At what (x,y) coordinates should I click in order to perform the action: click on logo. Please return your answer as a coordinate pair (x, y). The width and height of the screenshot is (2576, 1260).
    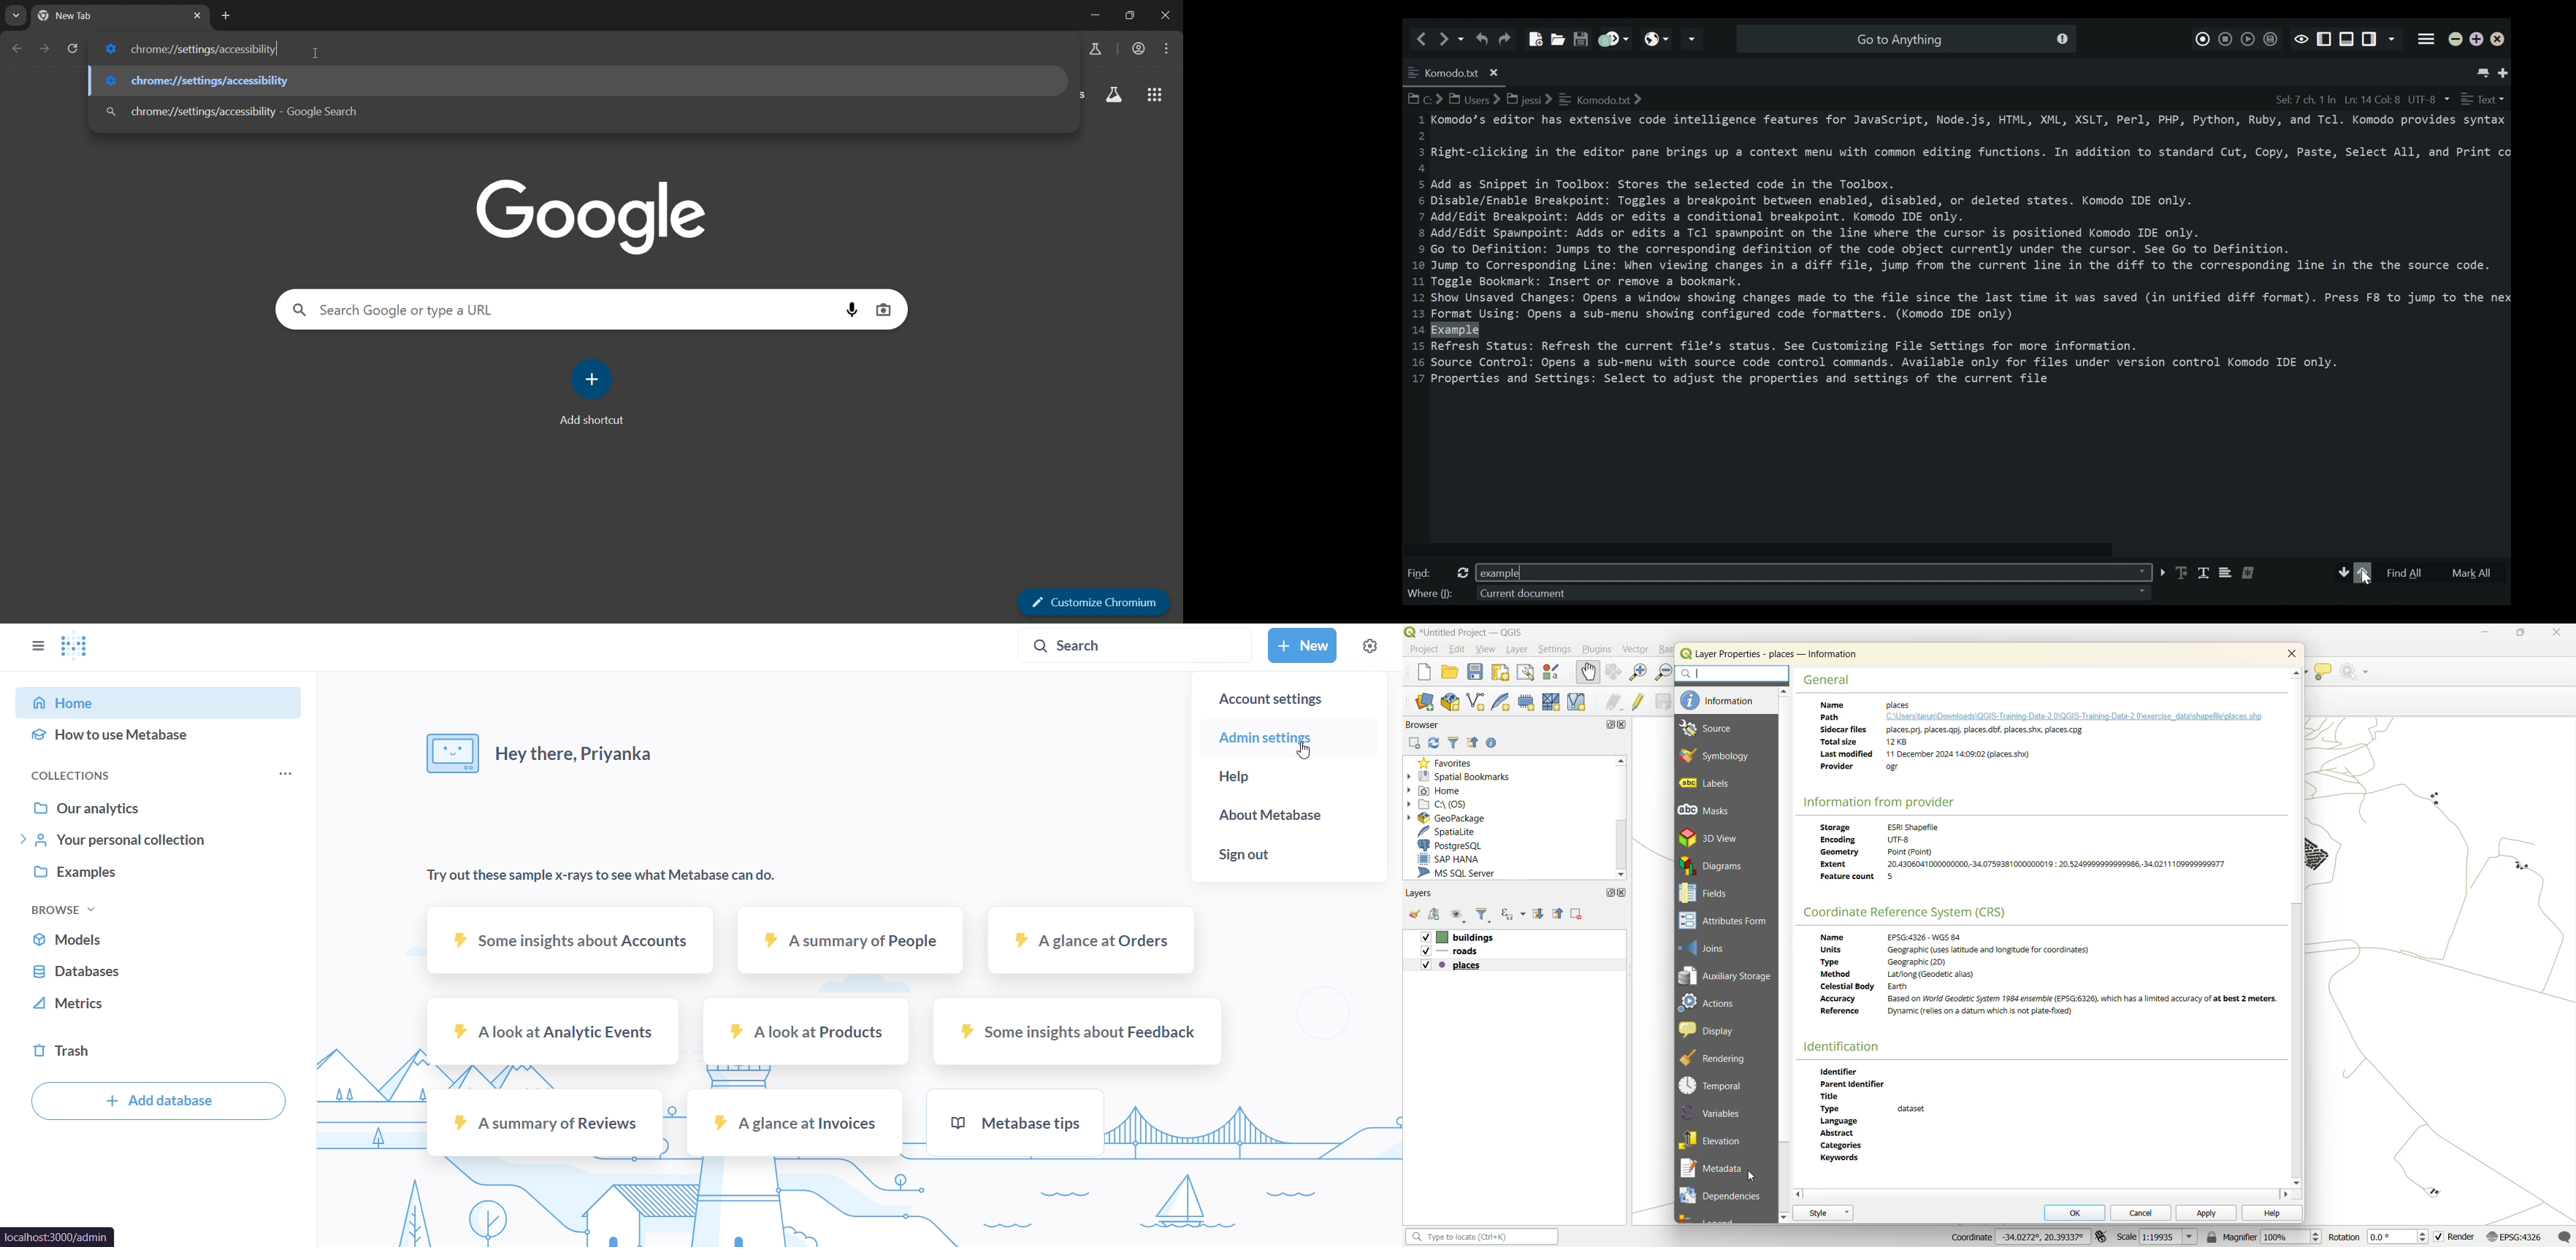
    Looking at the image, I should click on (76, 647).